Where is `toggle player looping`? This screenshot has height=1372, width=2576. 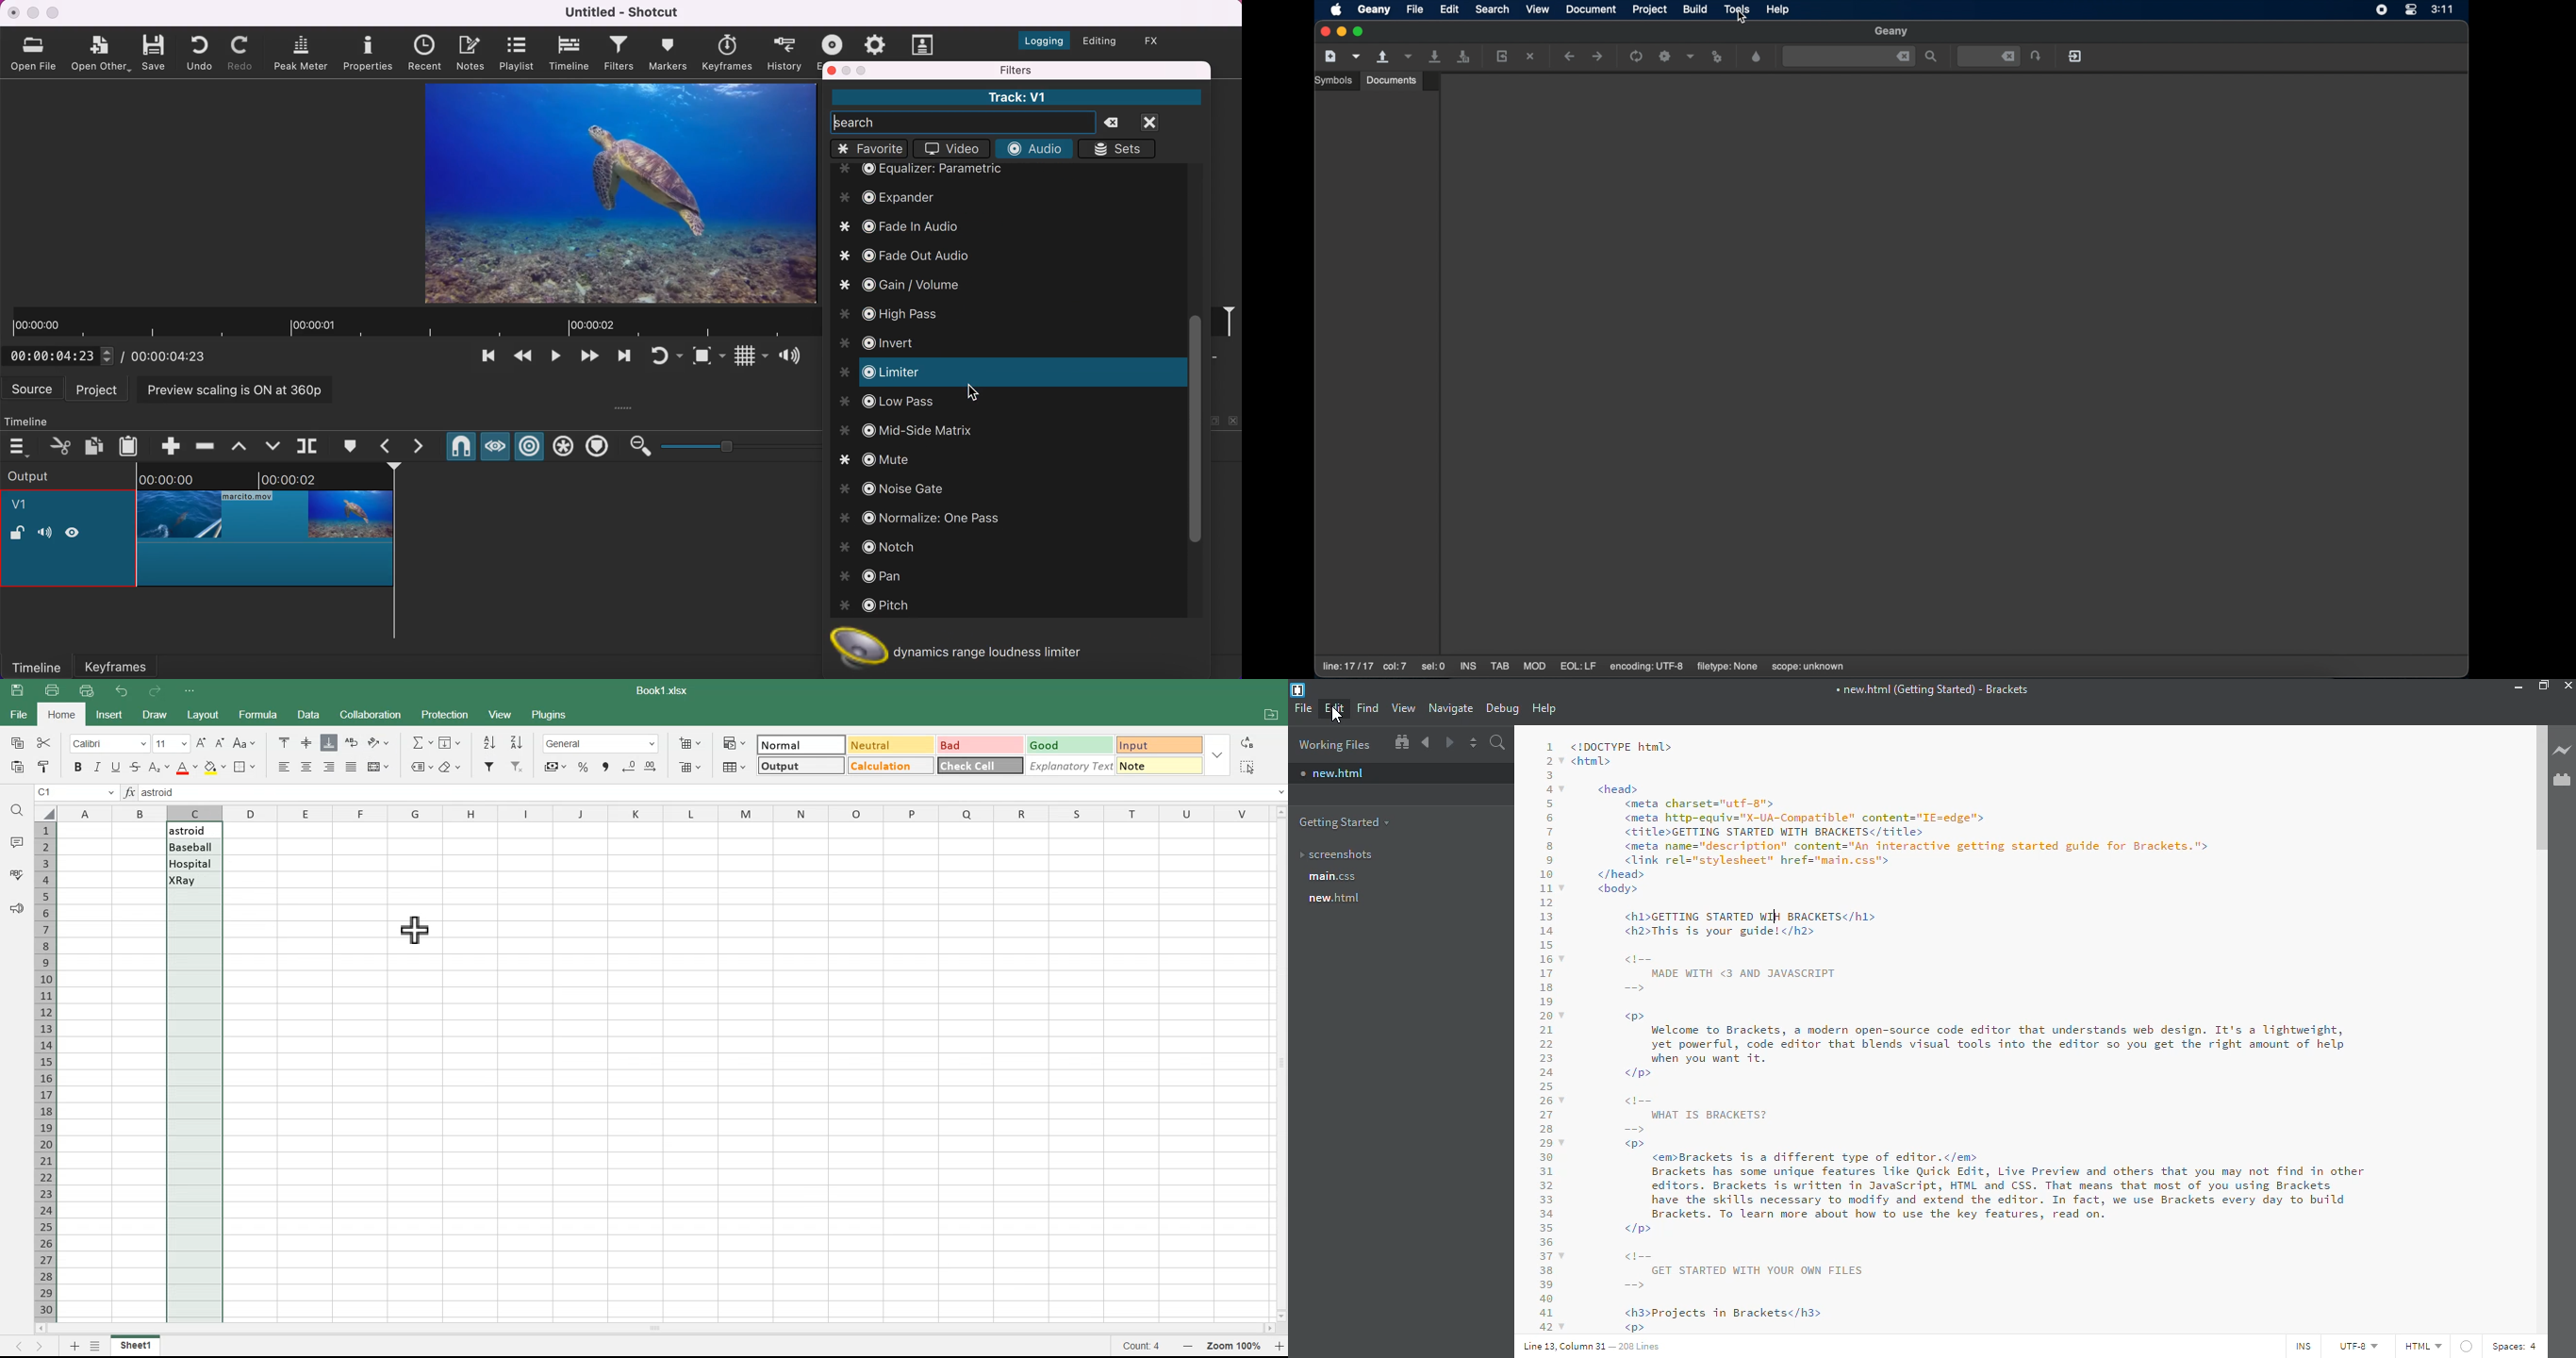 toggle player looping is located at coordinates (665, 357).